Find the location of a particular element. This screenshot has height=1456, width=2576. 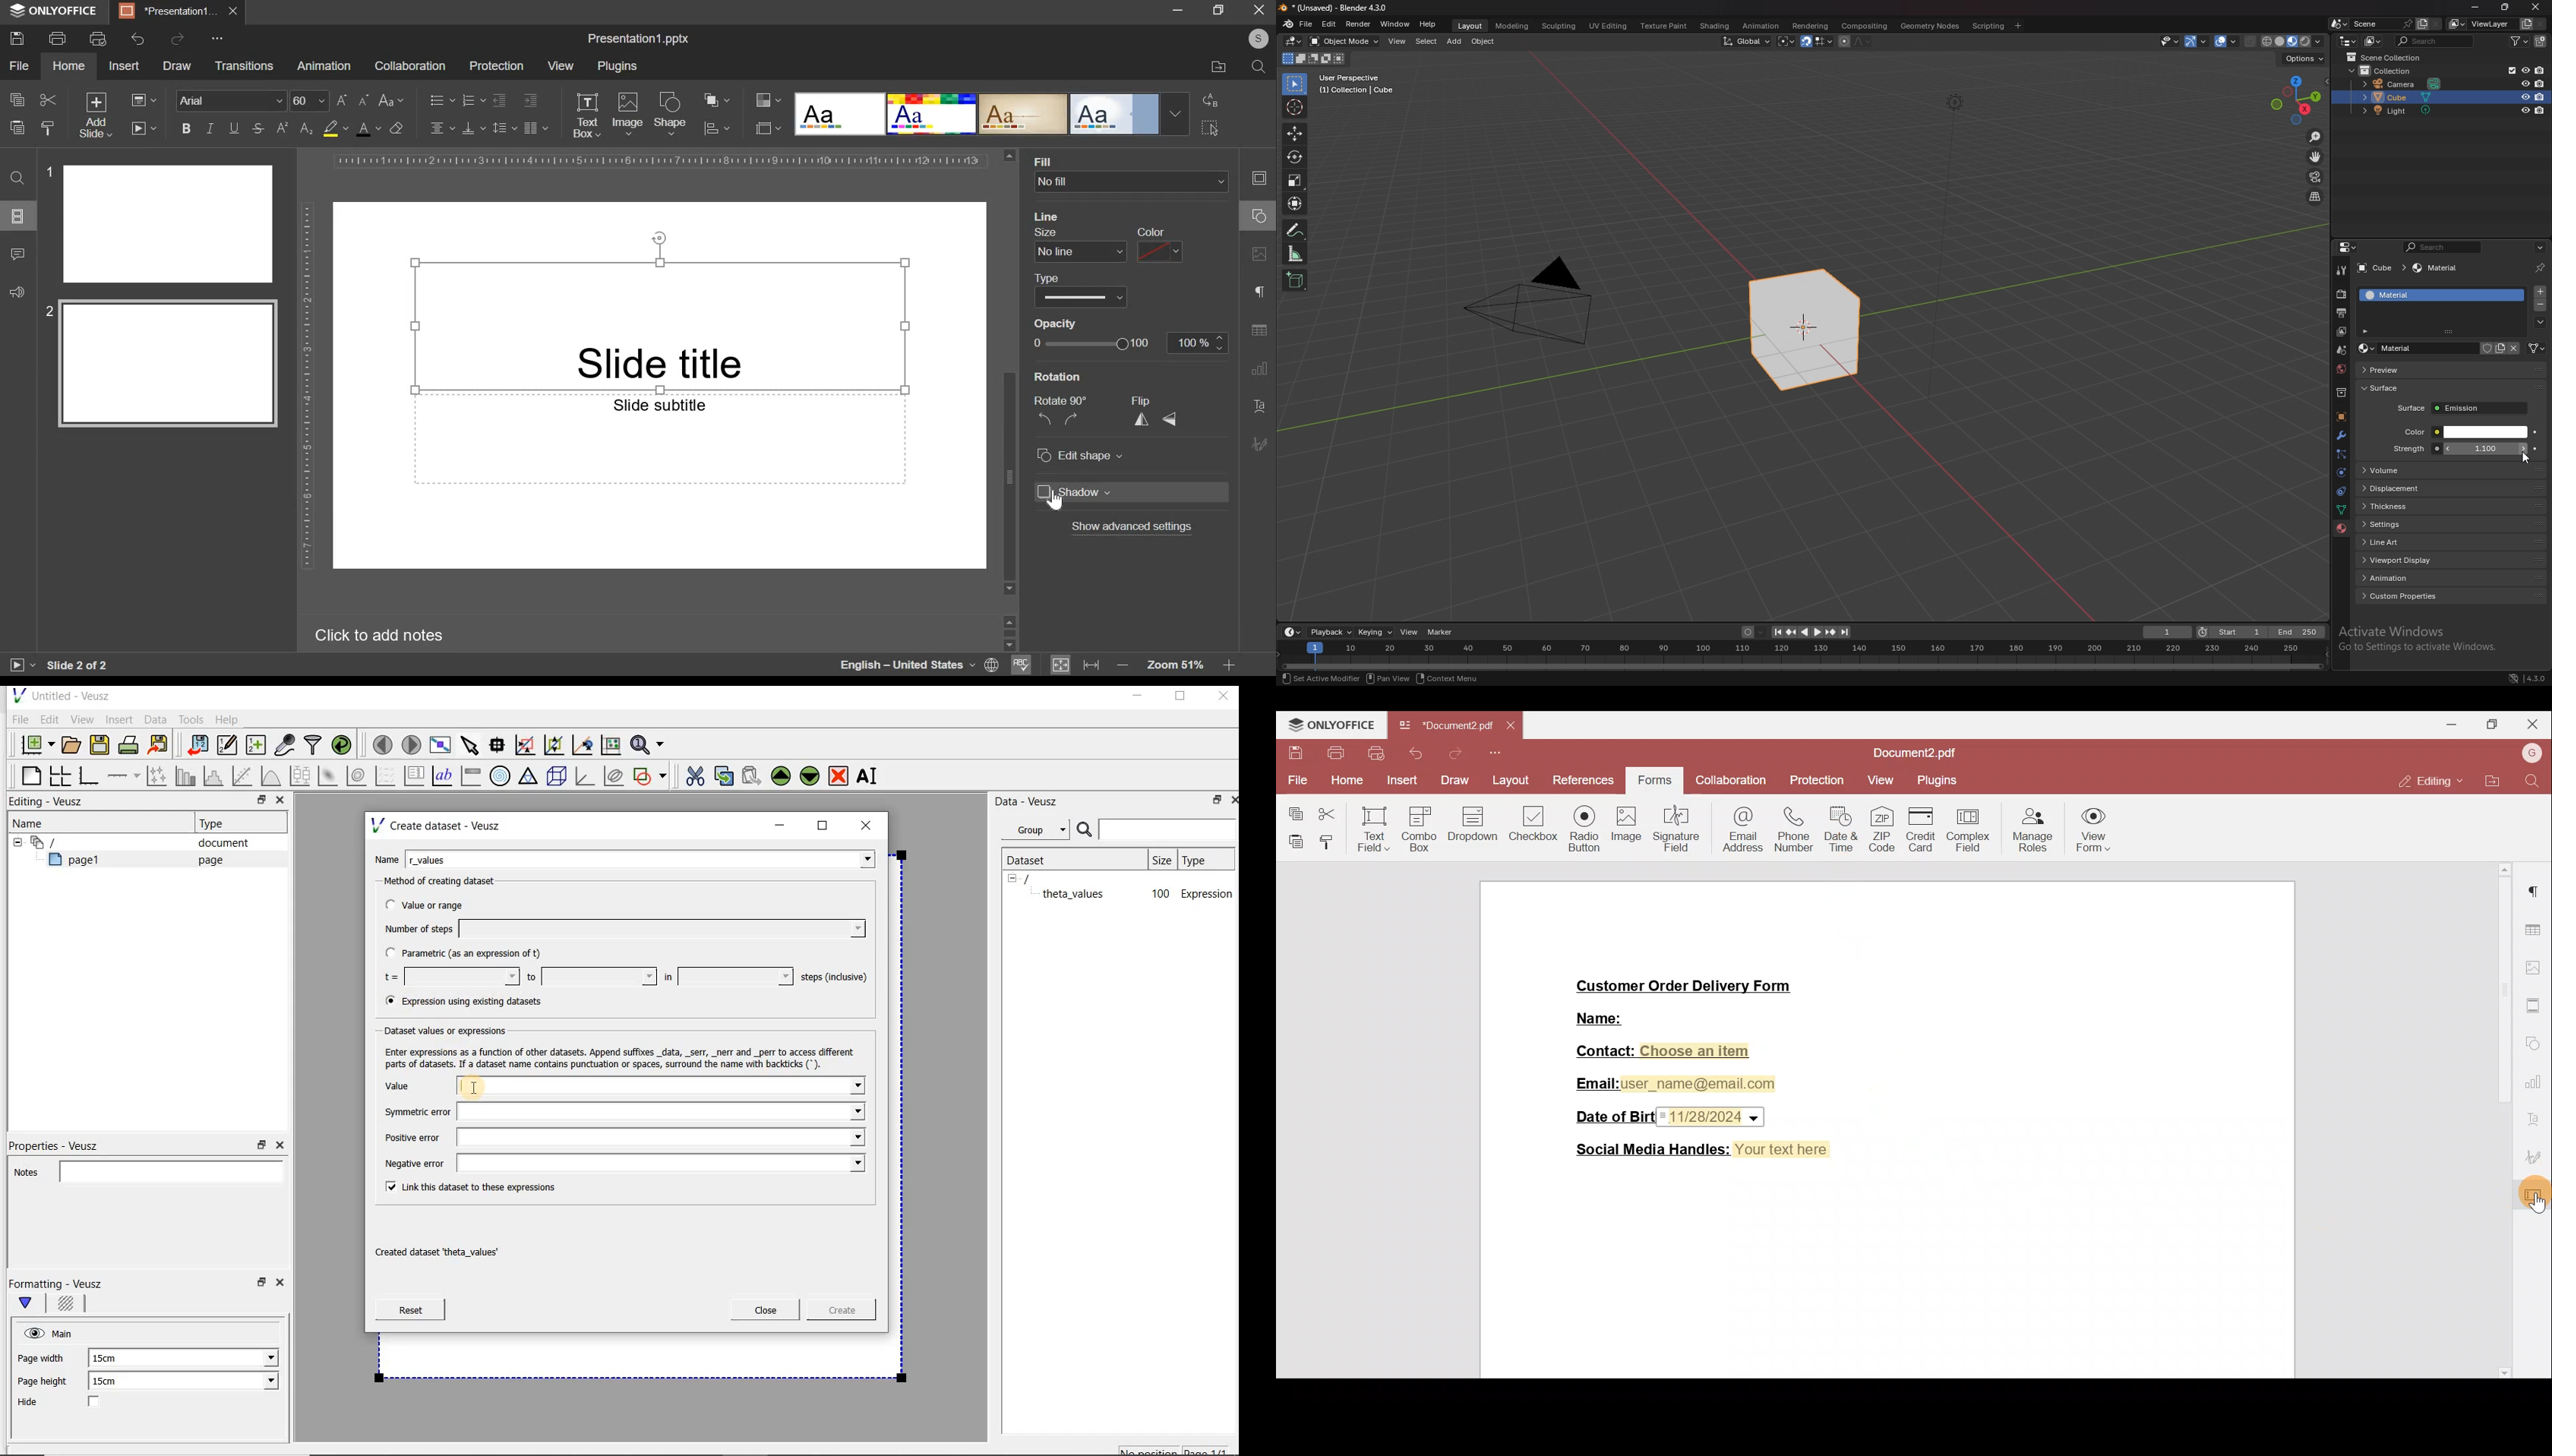

Zoom functions menu is located at coordinates (648, 741).